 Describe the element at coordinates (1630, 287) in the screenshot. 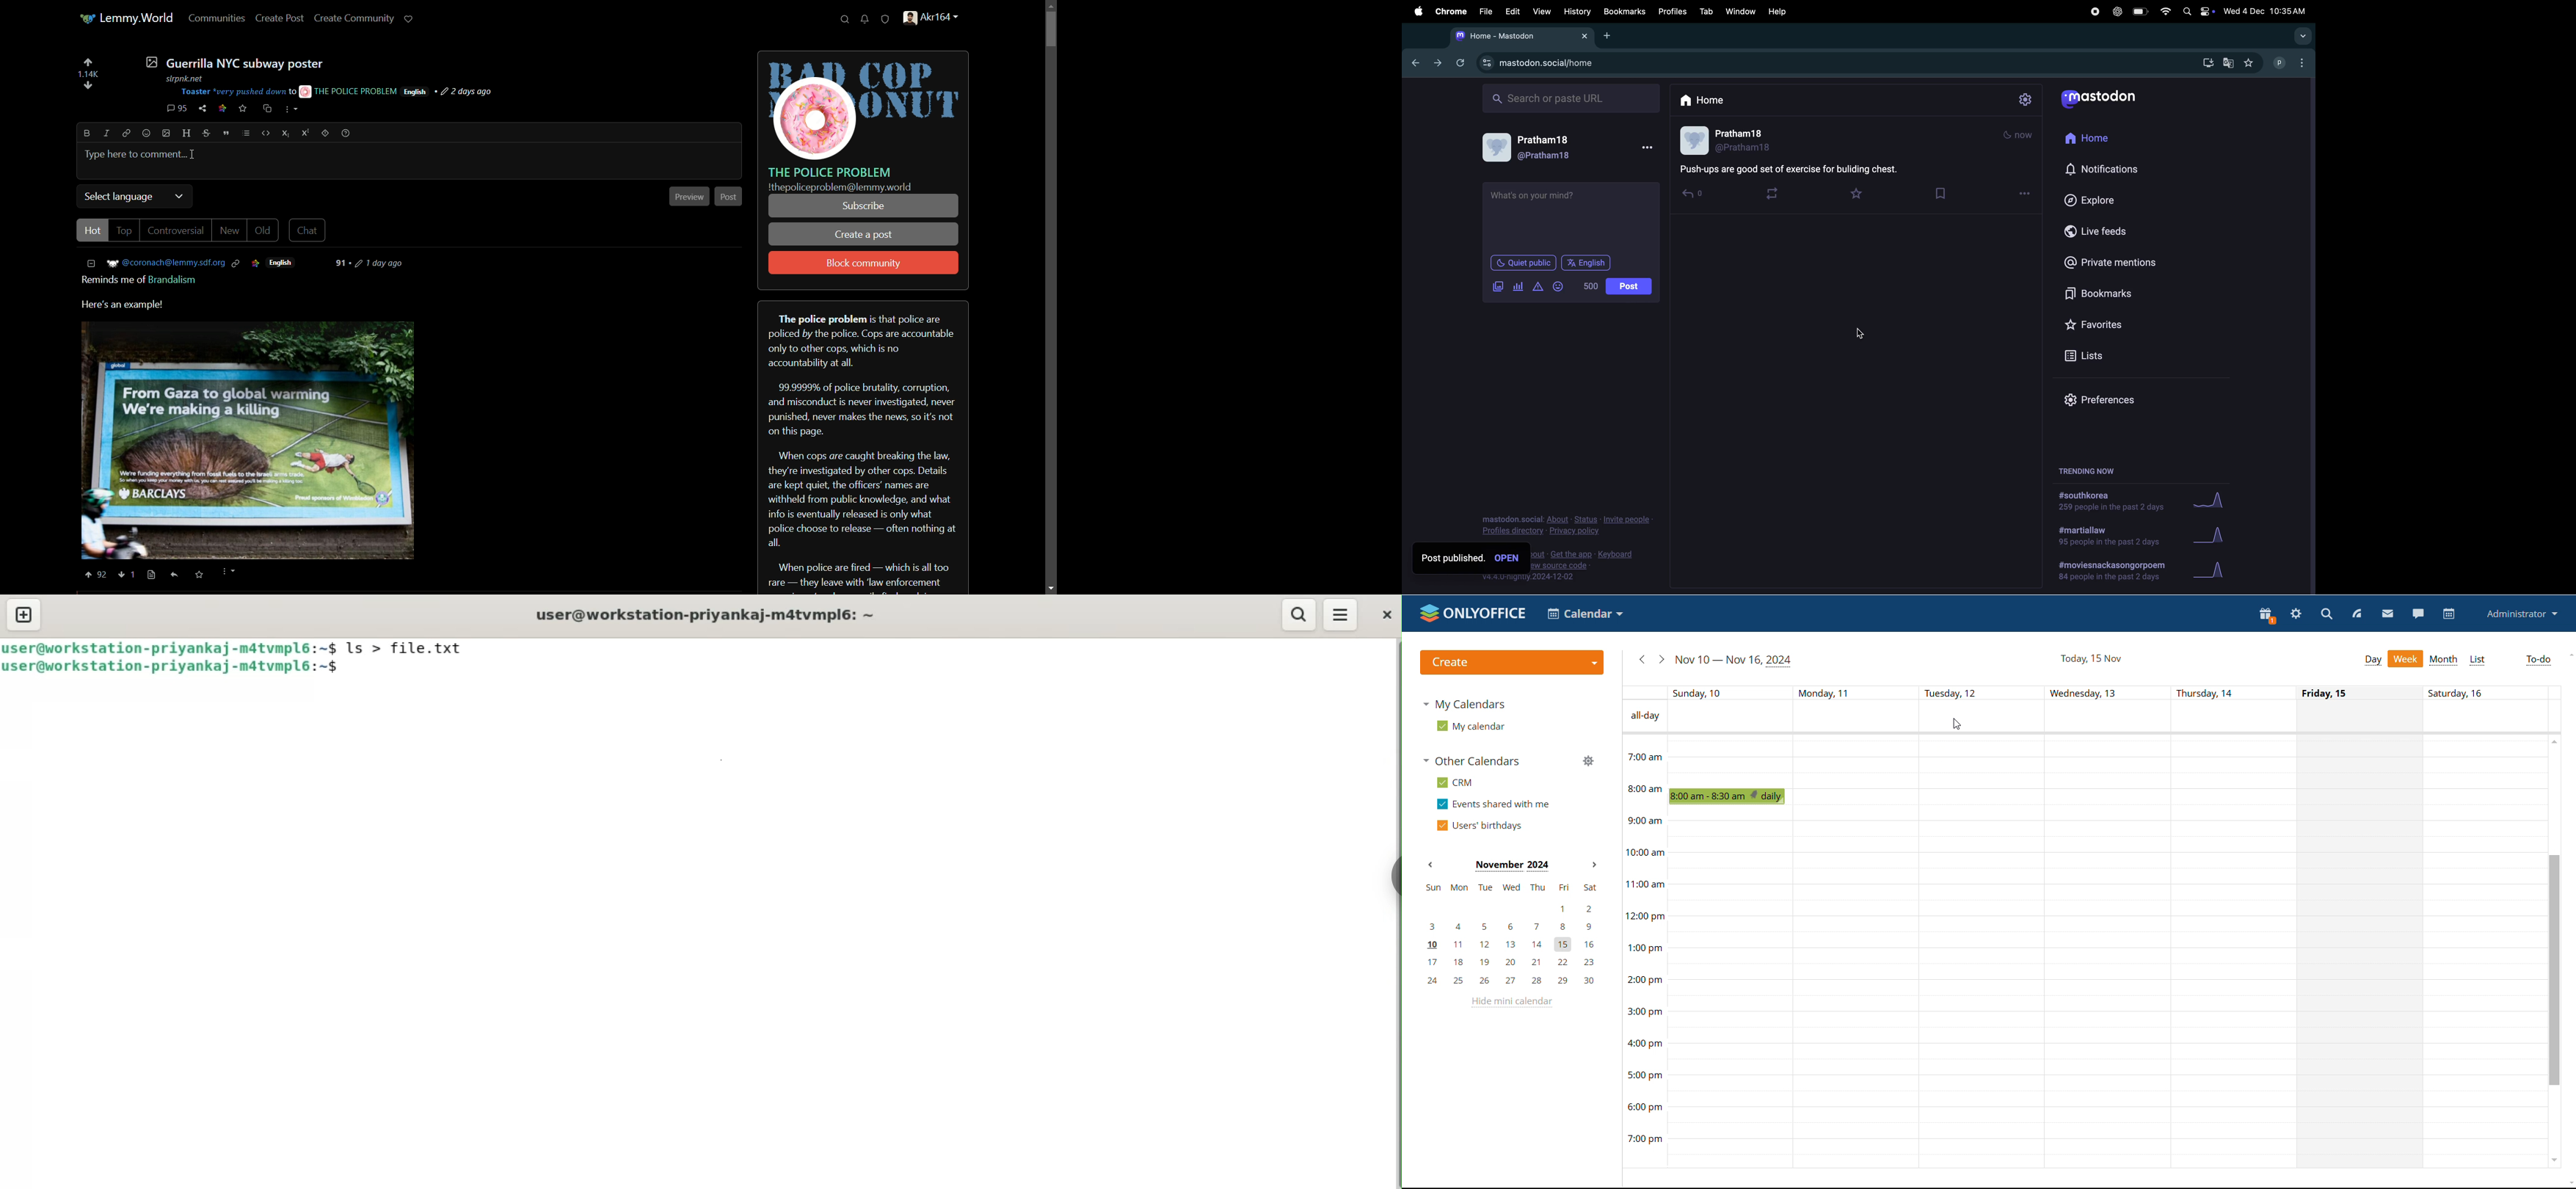

I see `post` at that location.